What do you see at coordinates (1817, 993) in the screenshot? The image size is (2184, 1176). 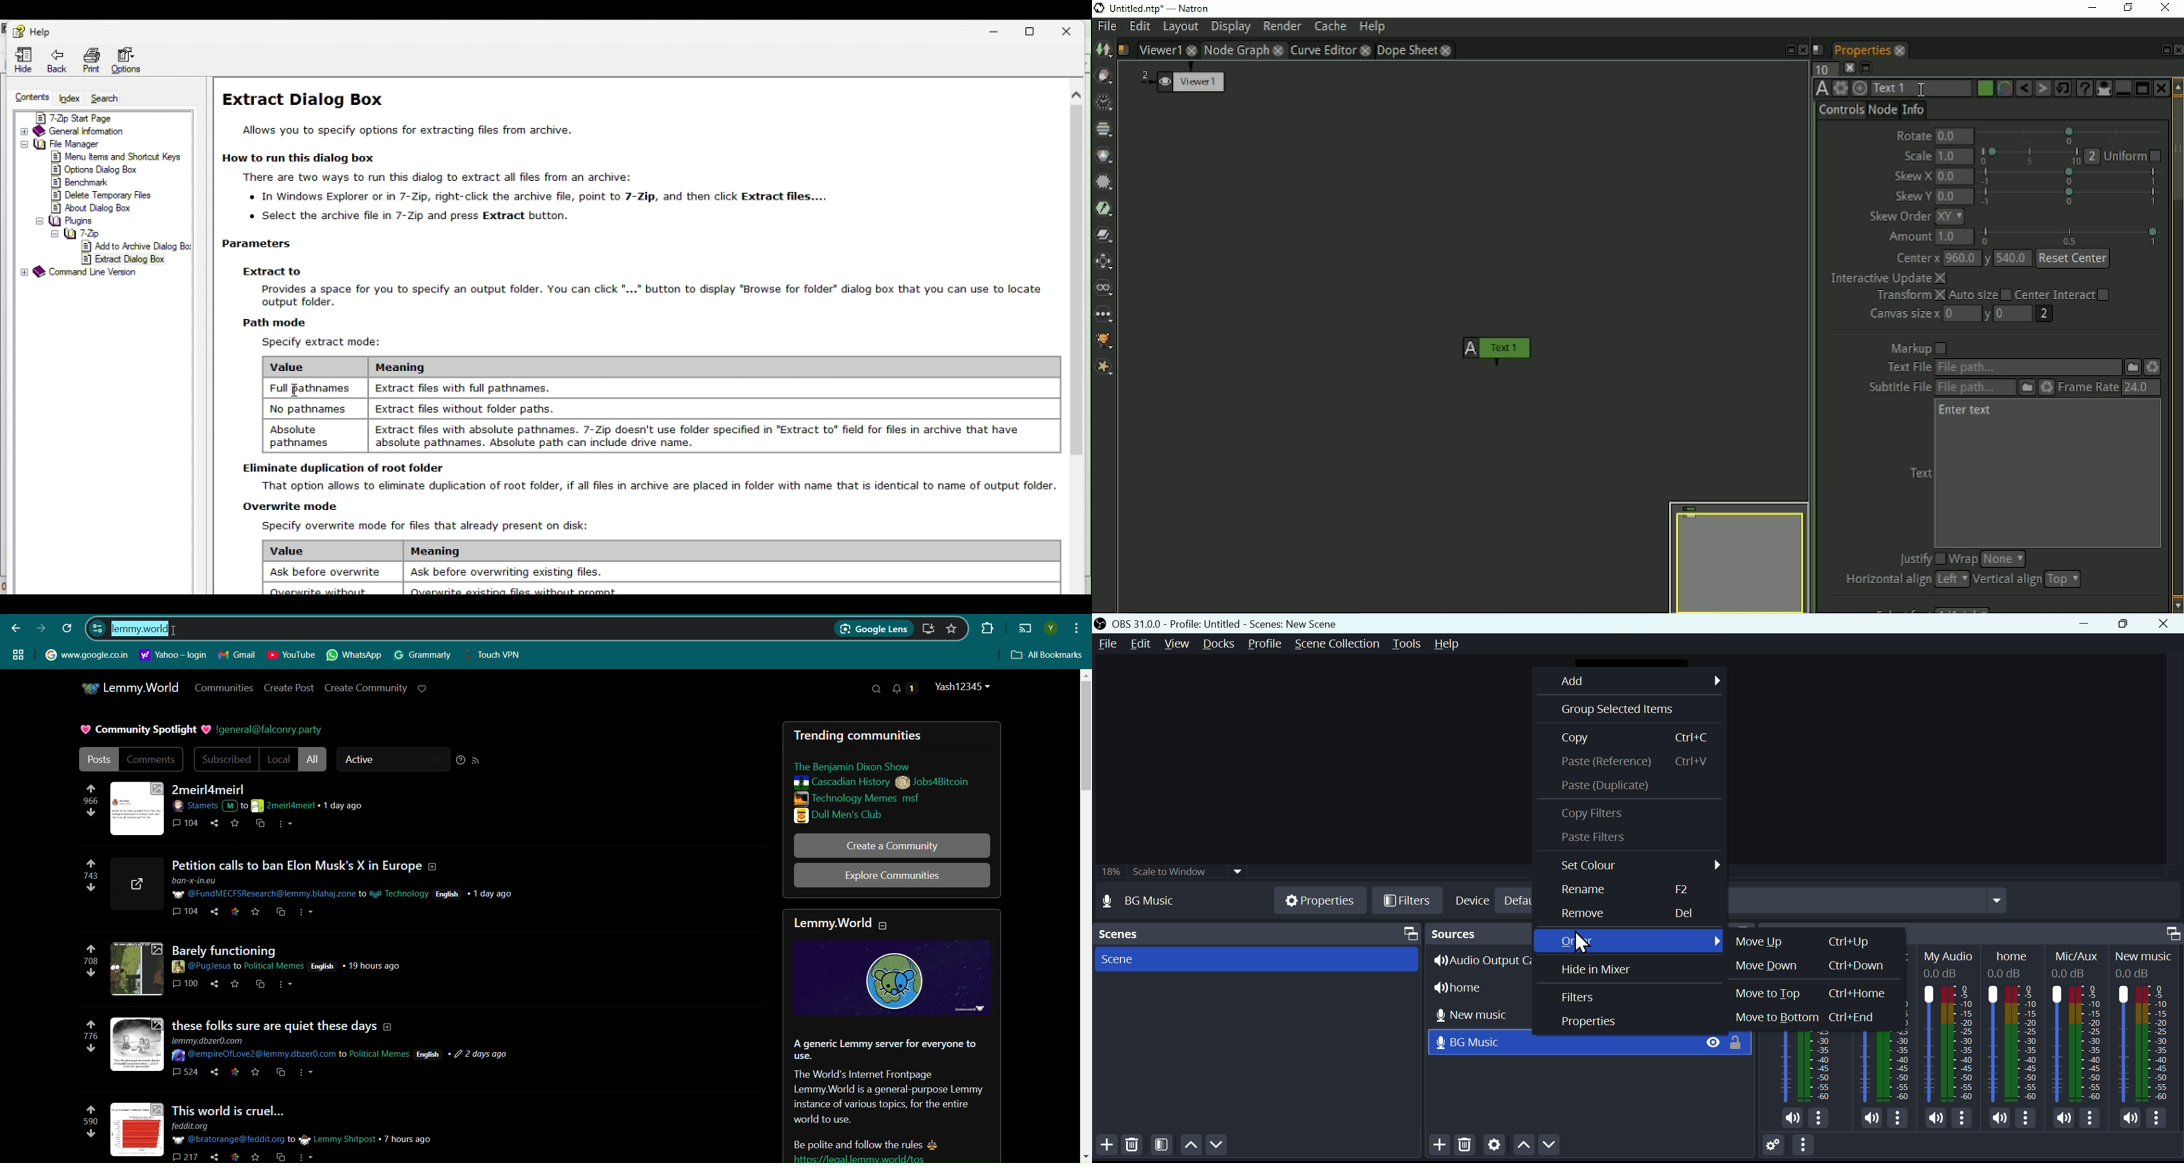 I see `Move to top` at bounding box center [1817, 993].